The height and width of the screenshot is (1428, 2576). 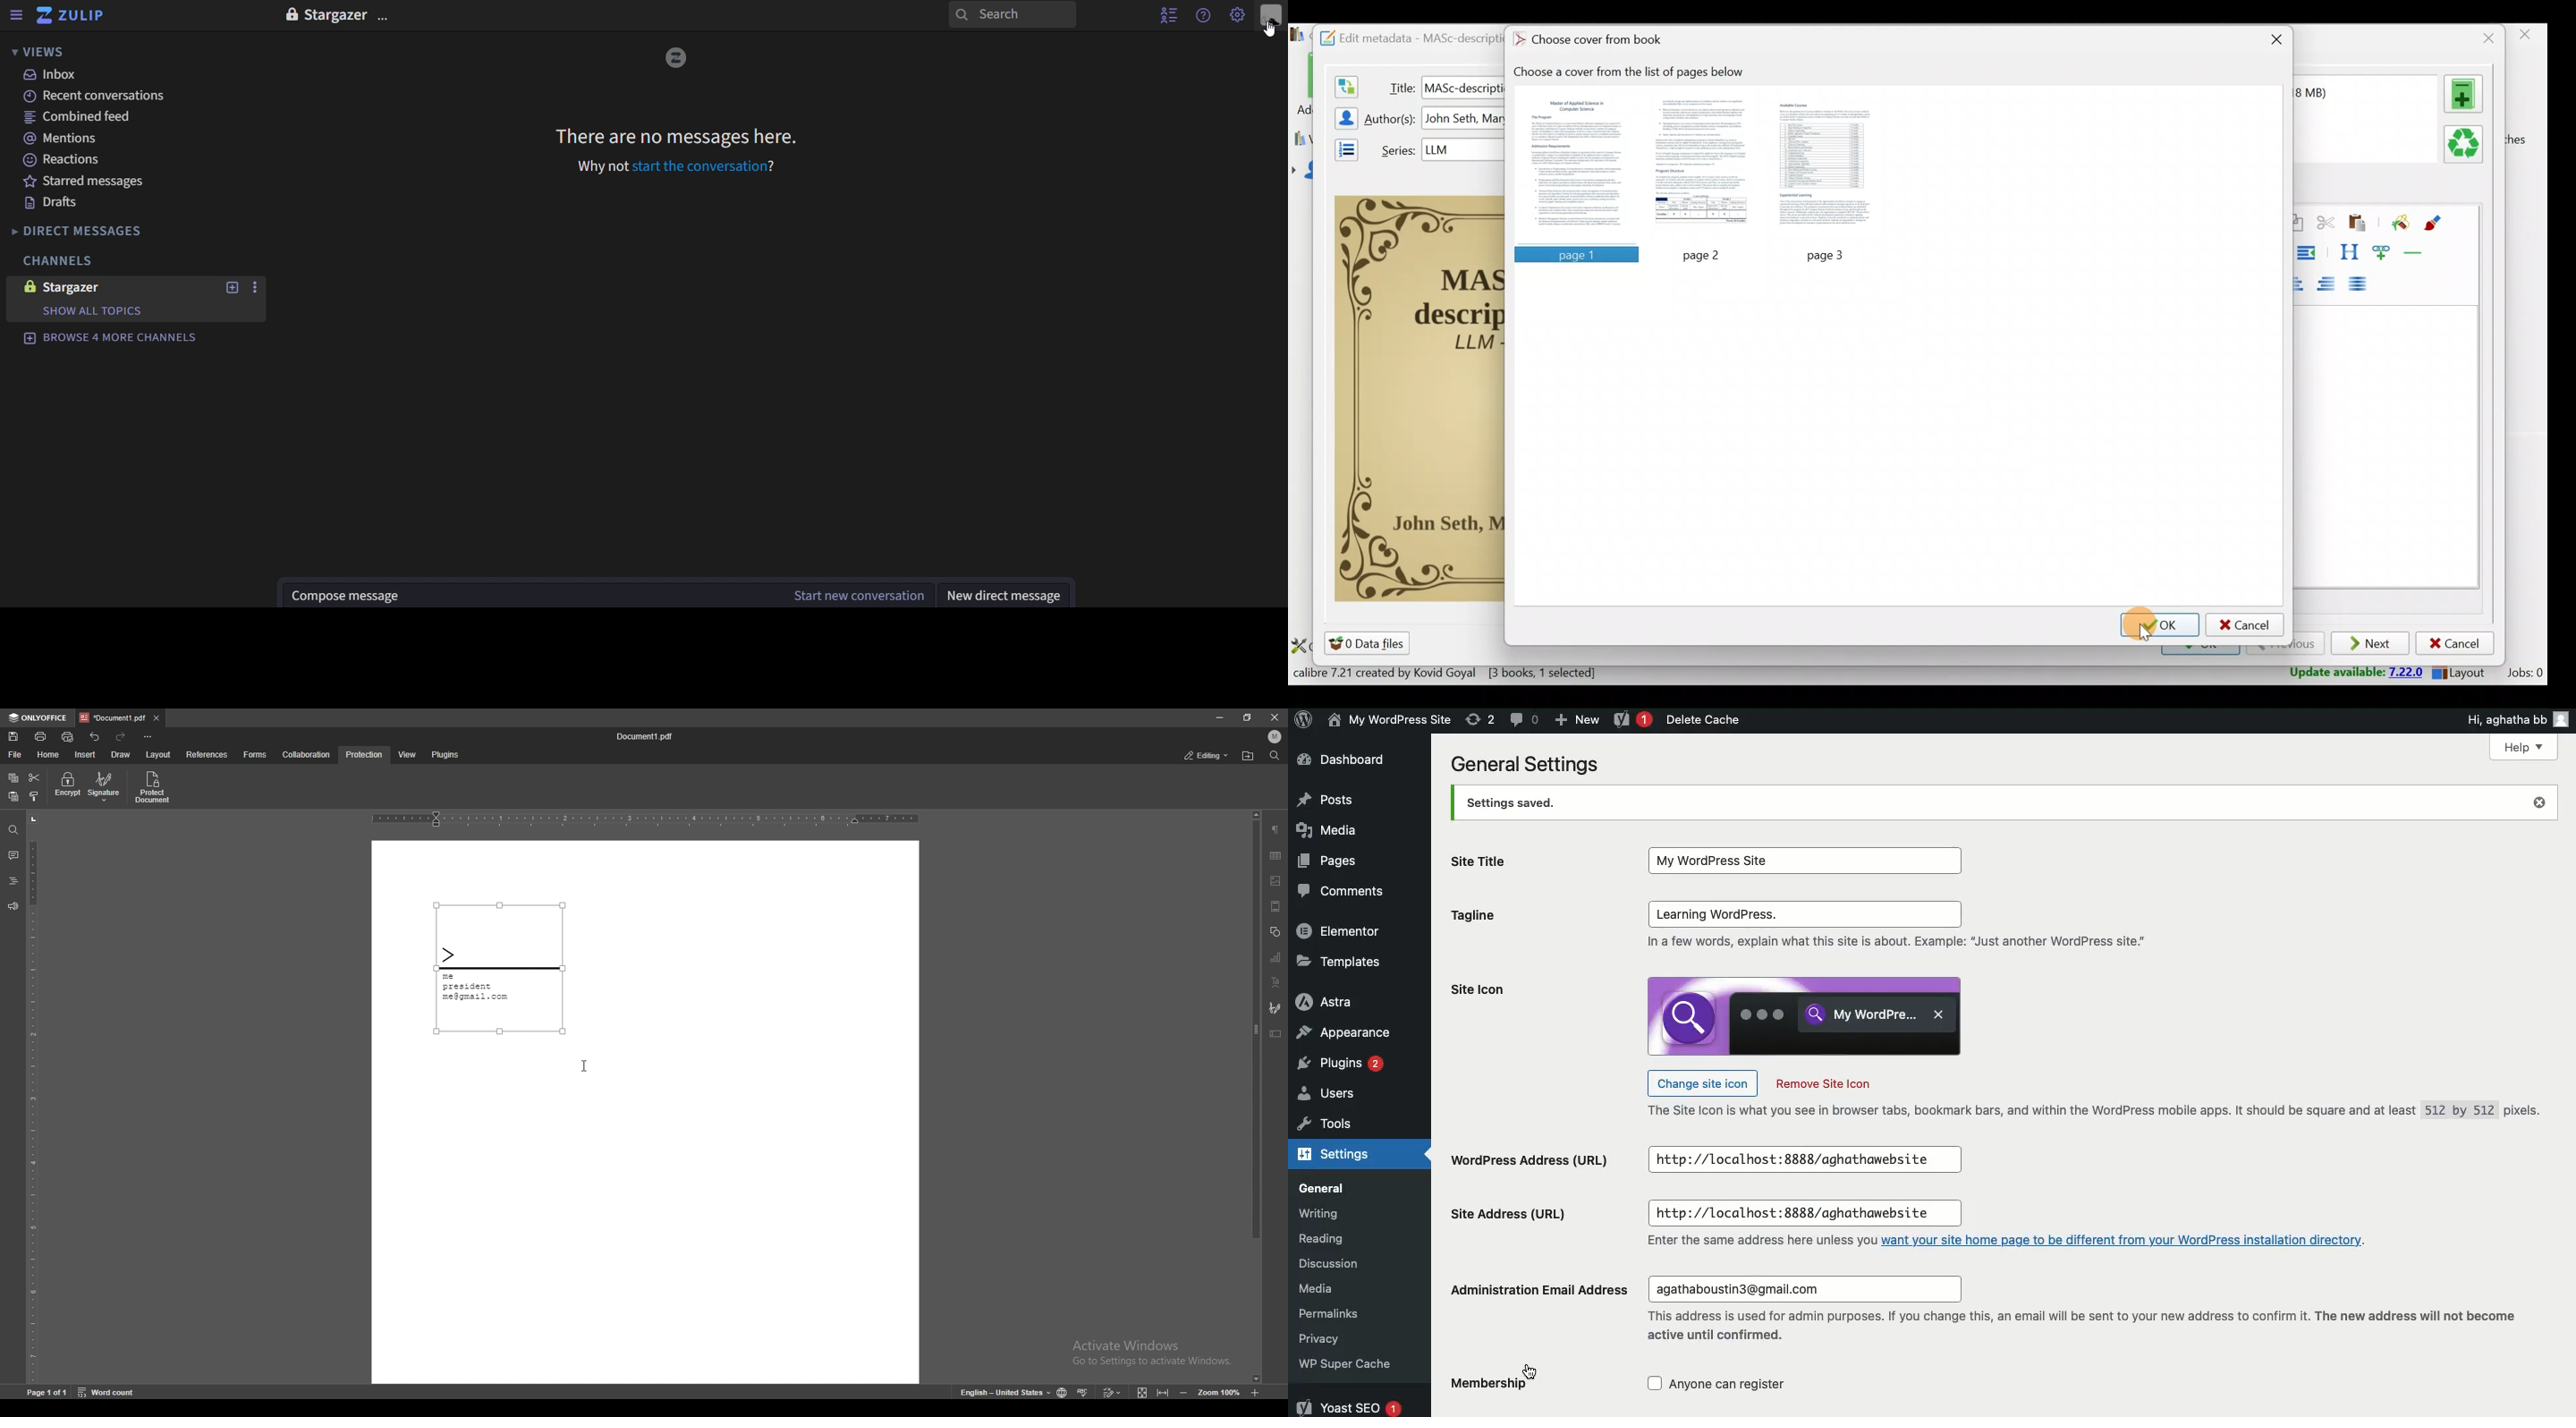 I want to click on print, so click(x=42, y=736).